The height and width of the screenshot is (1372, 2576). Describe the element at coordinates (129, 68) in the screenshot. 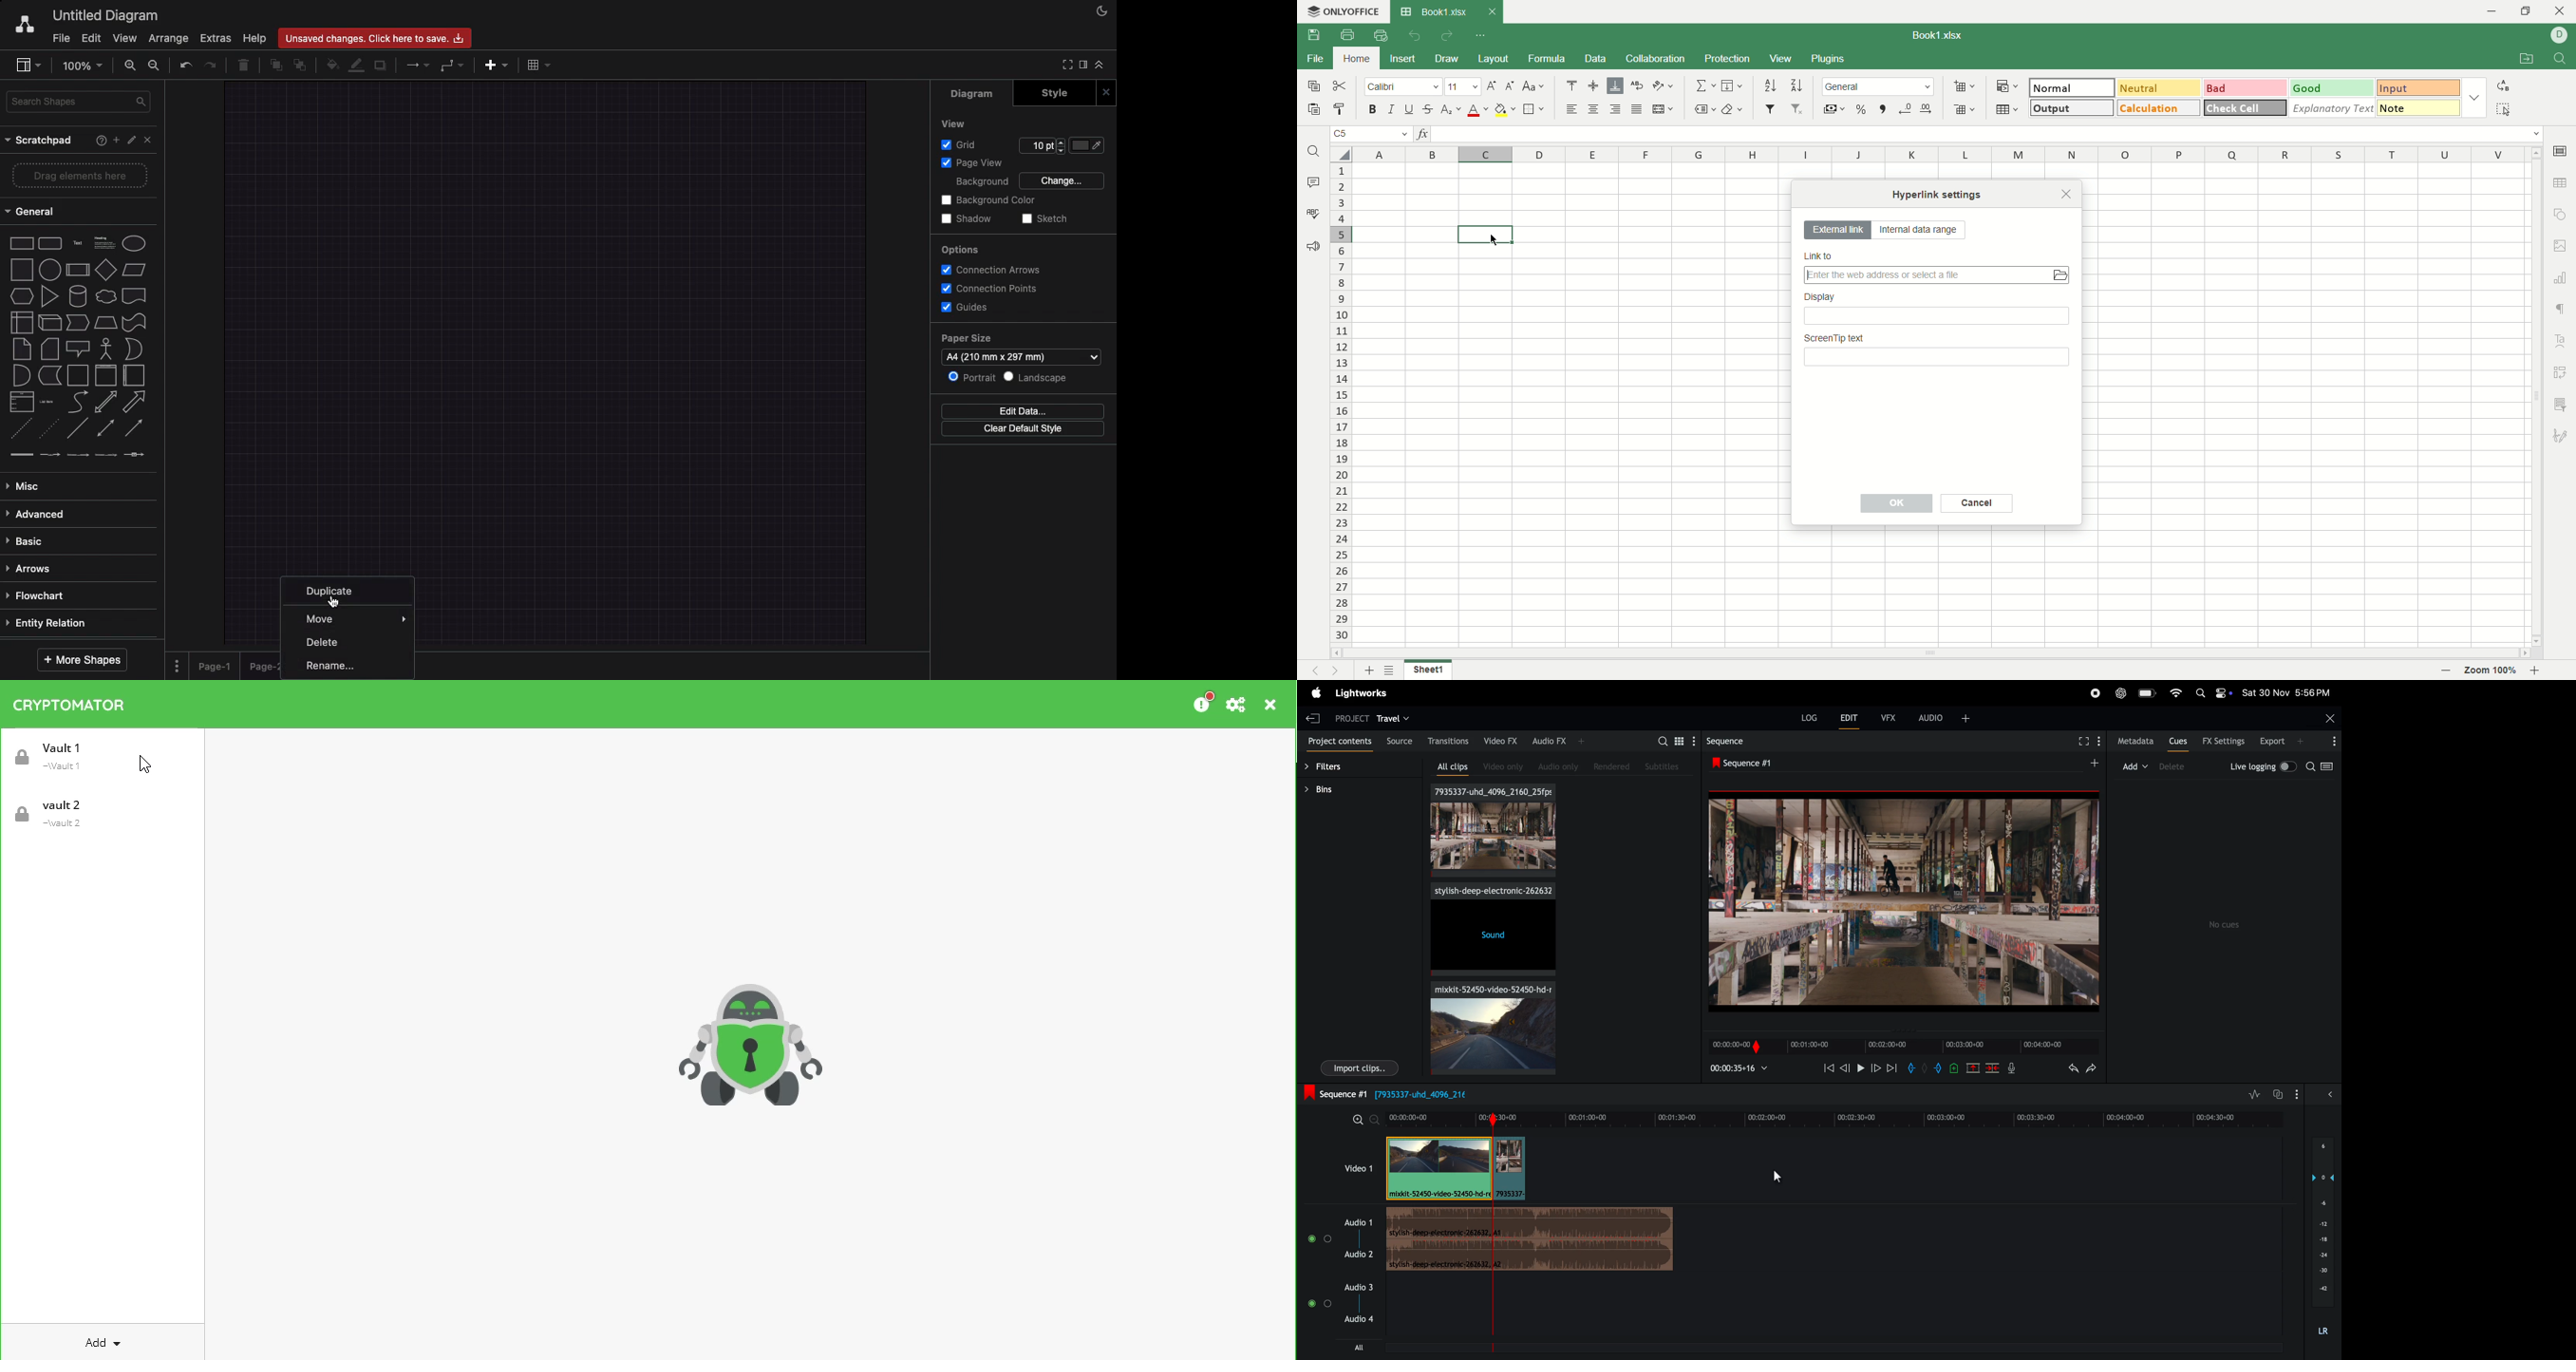

I see `Zoom in` at that location.